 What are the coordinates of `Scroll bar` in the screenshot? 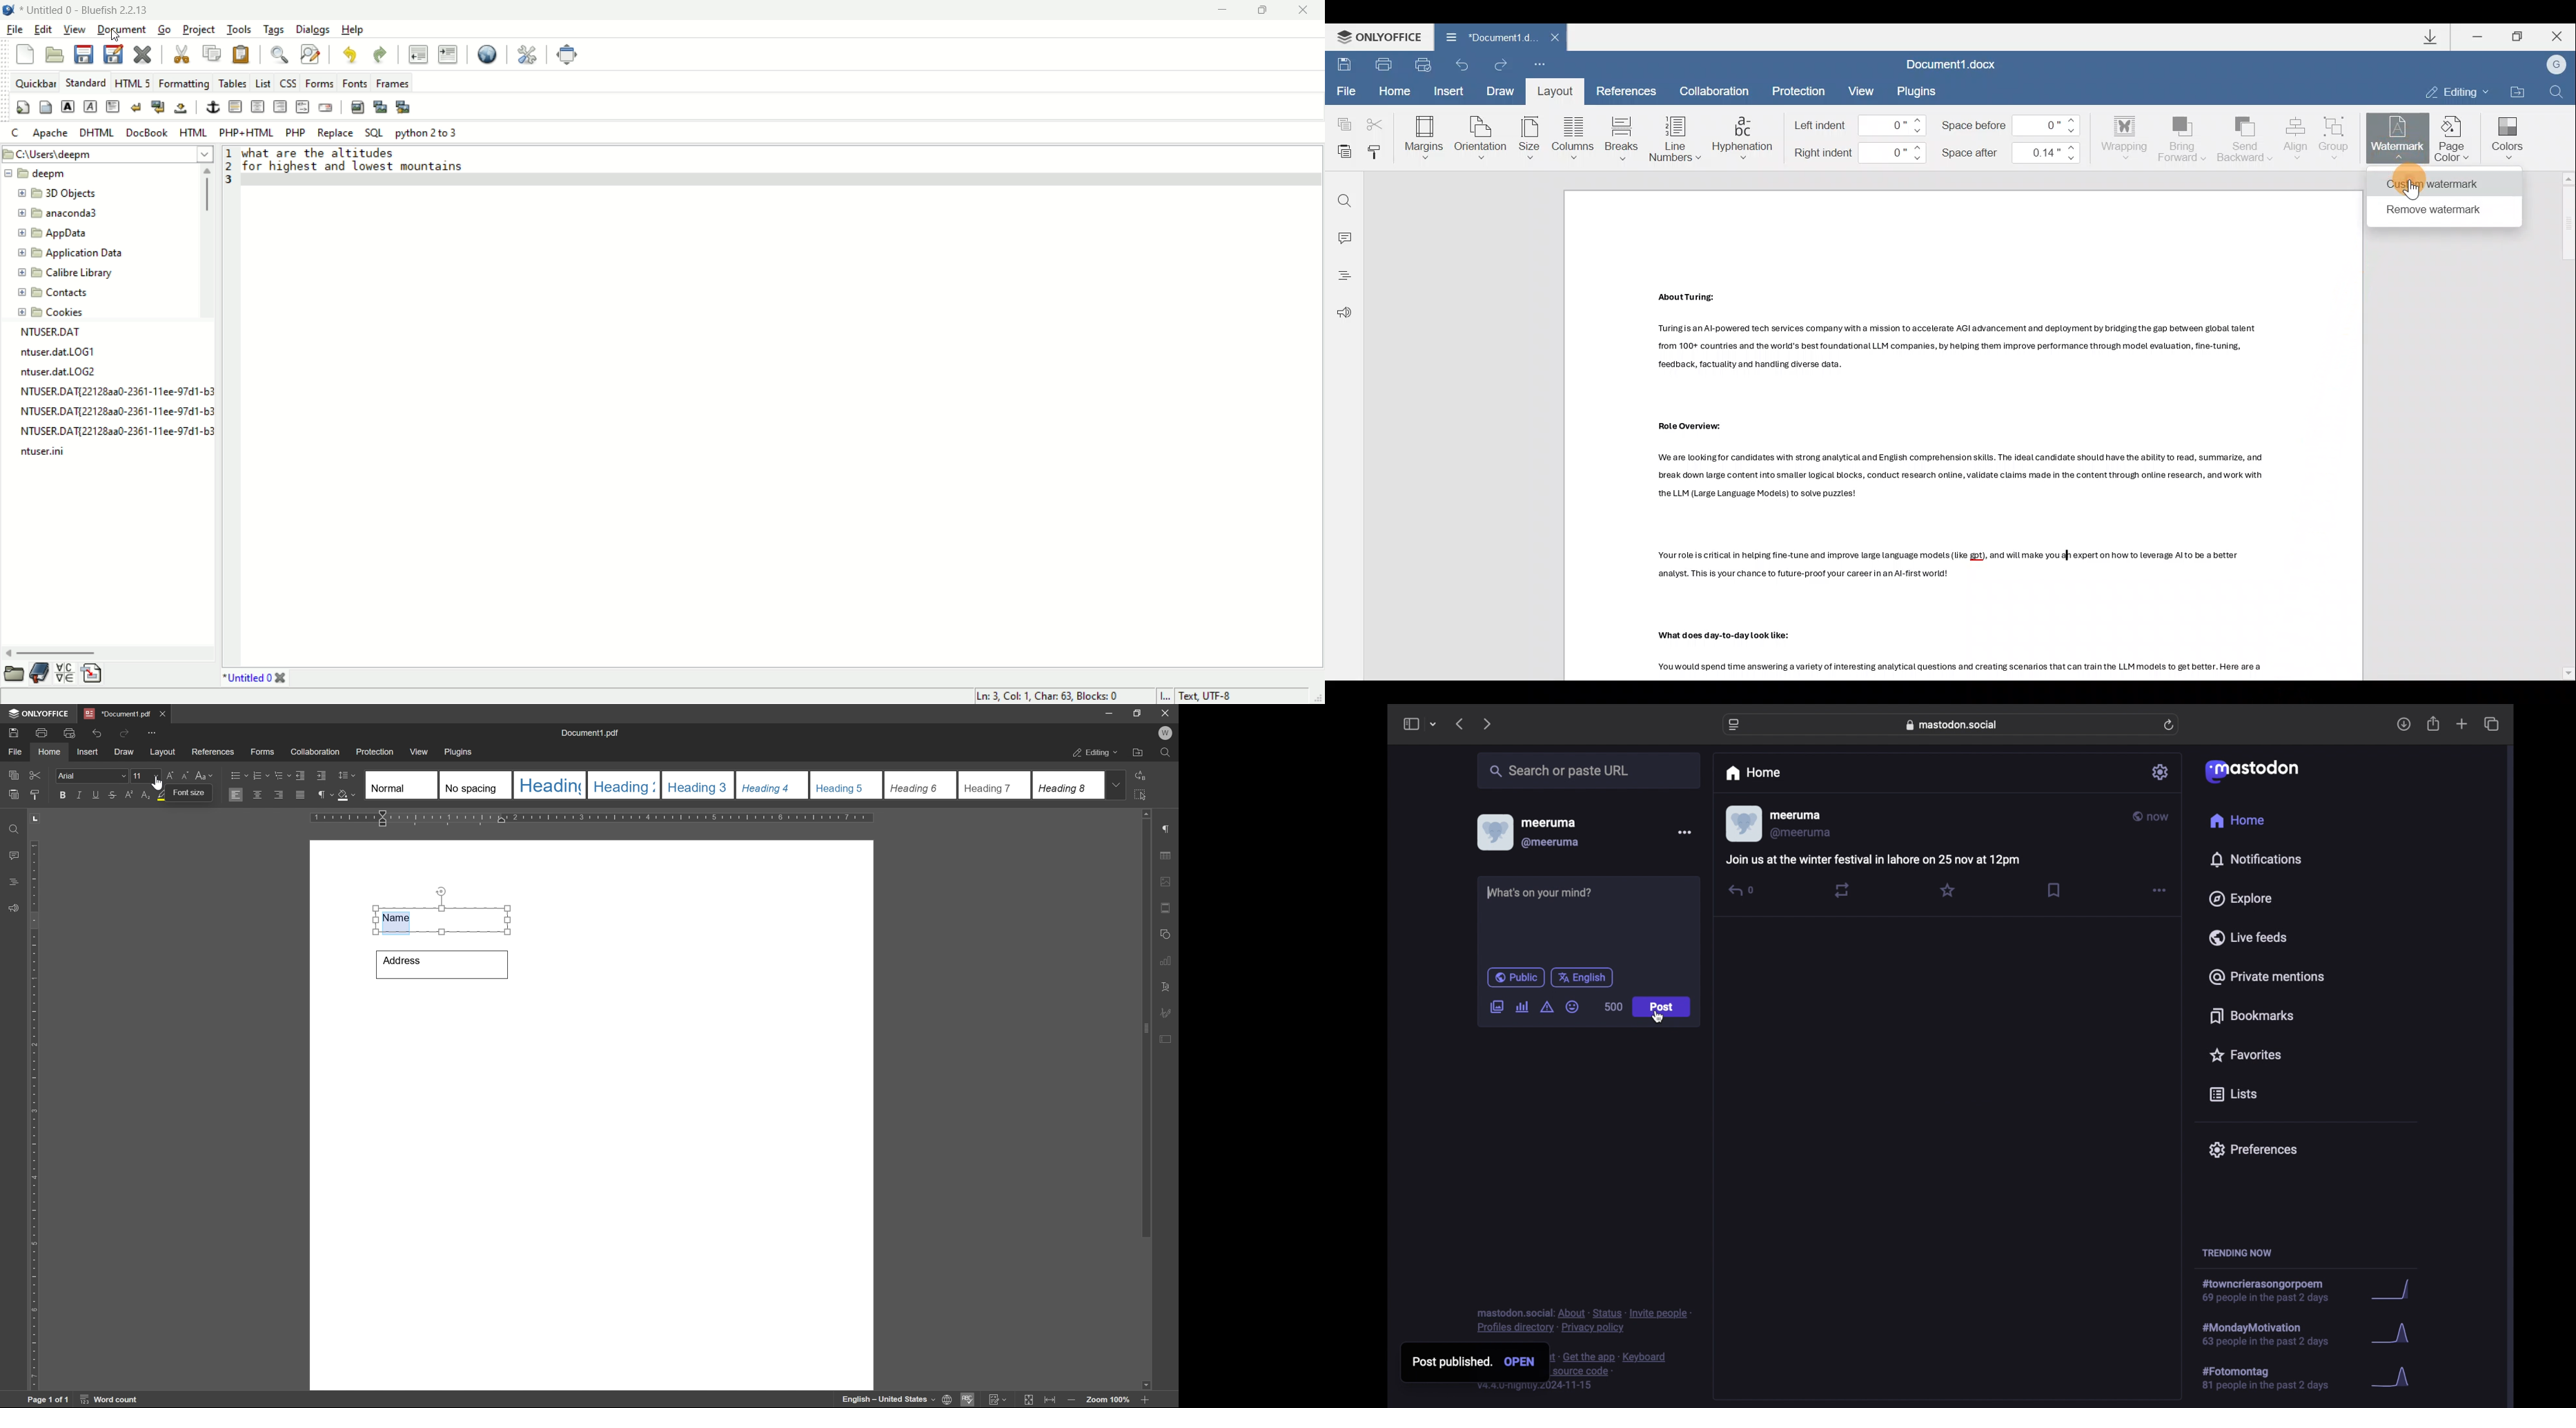 It's located at (2563, 424).